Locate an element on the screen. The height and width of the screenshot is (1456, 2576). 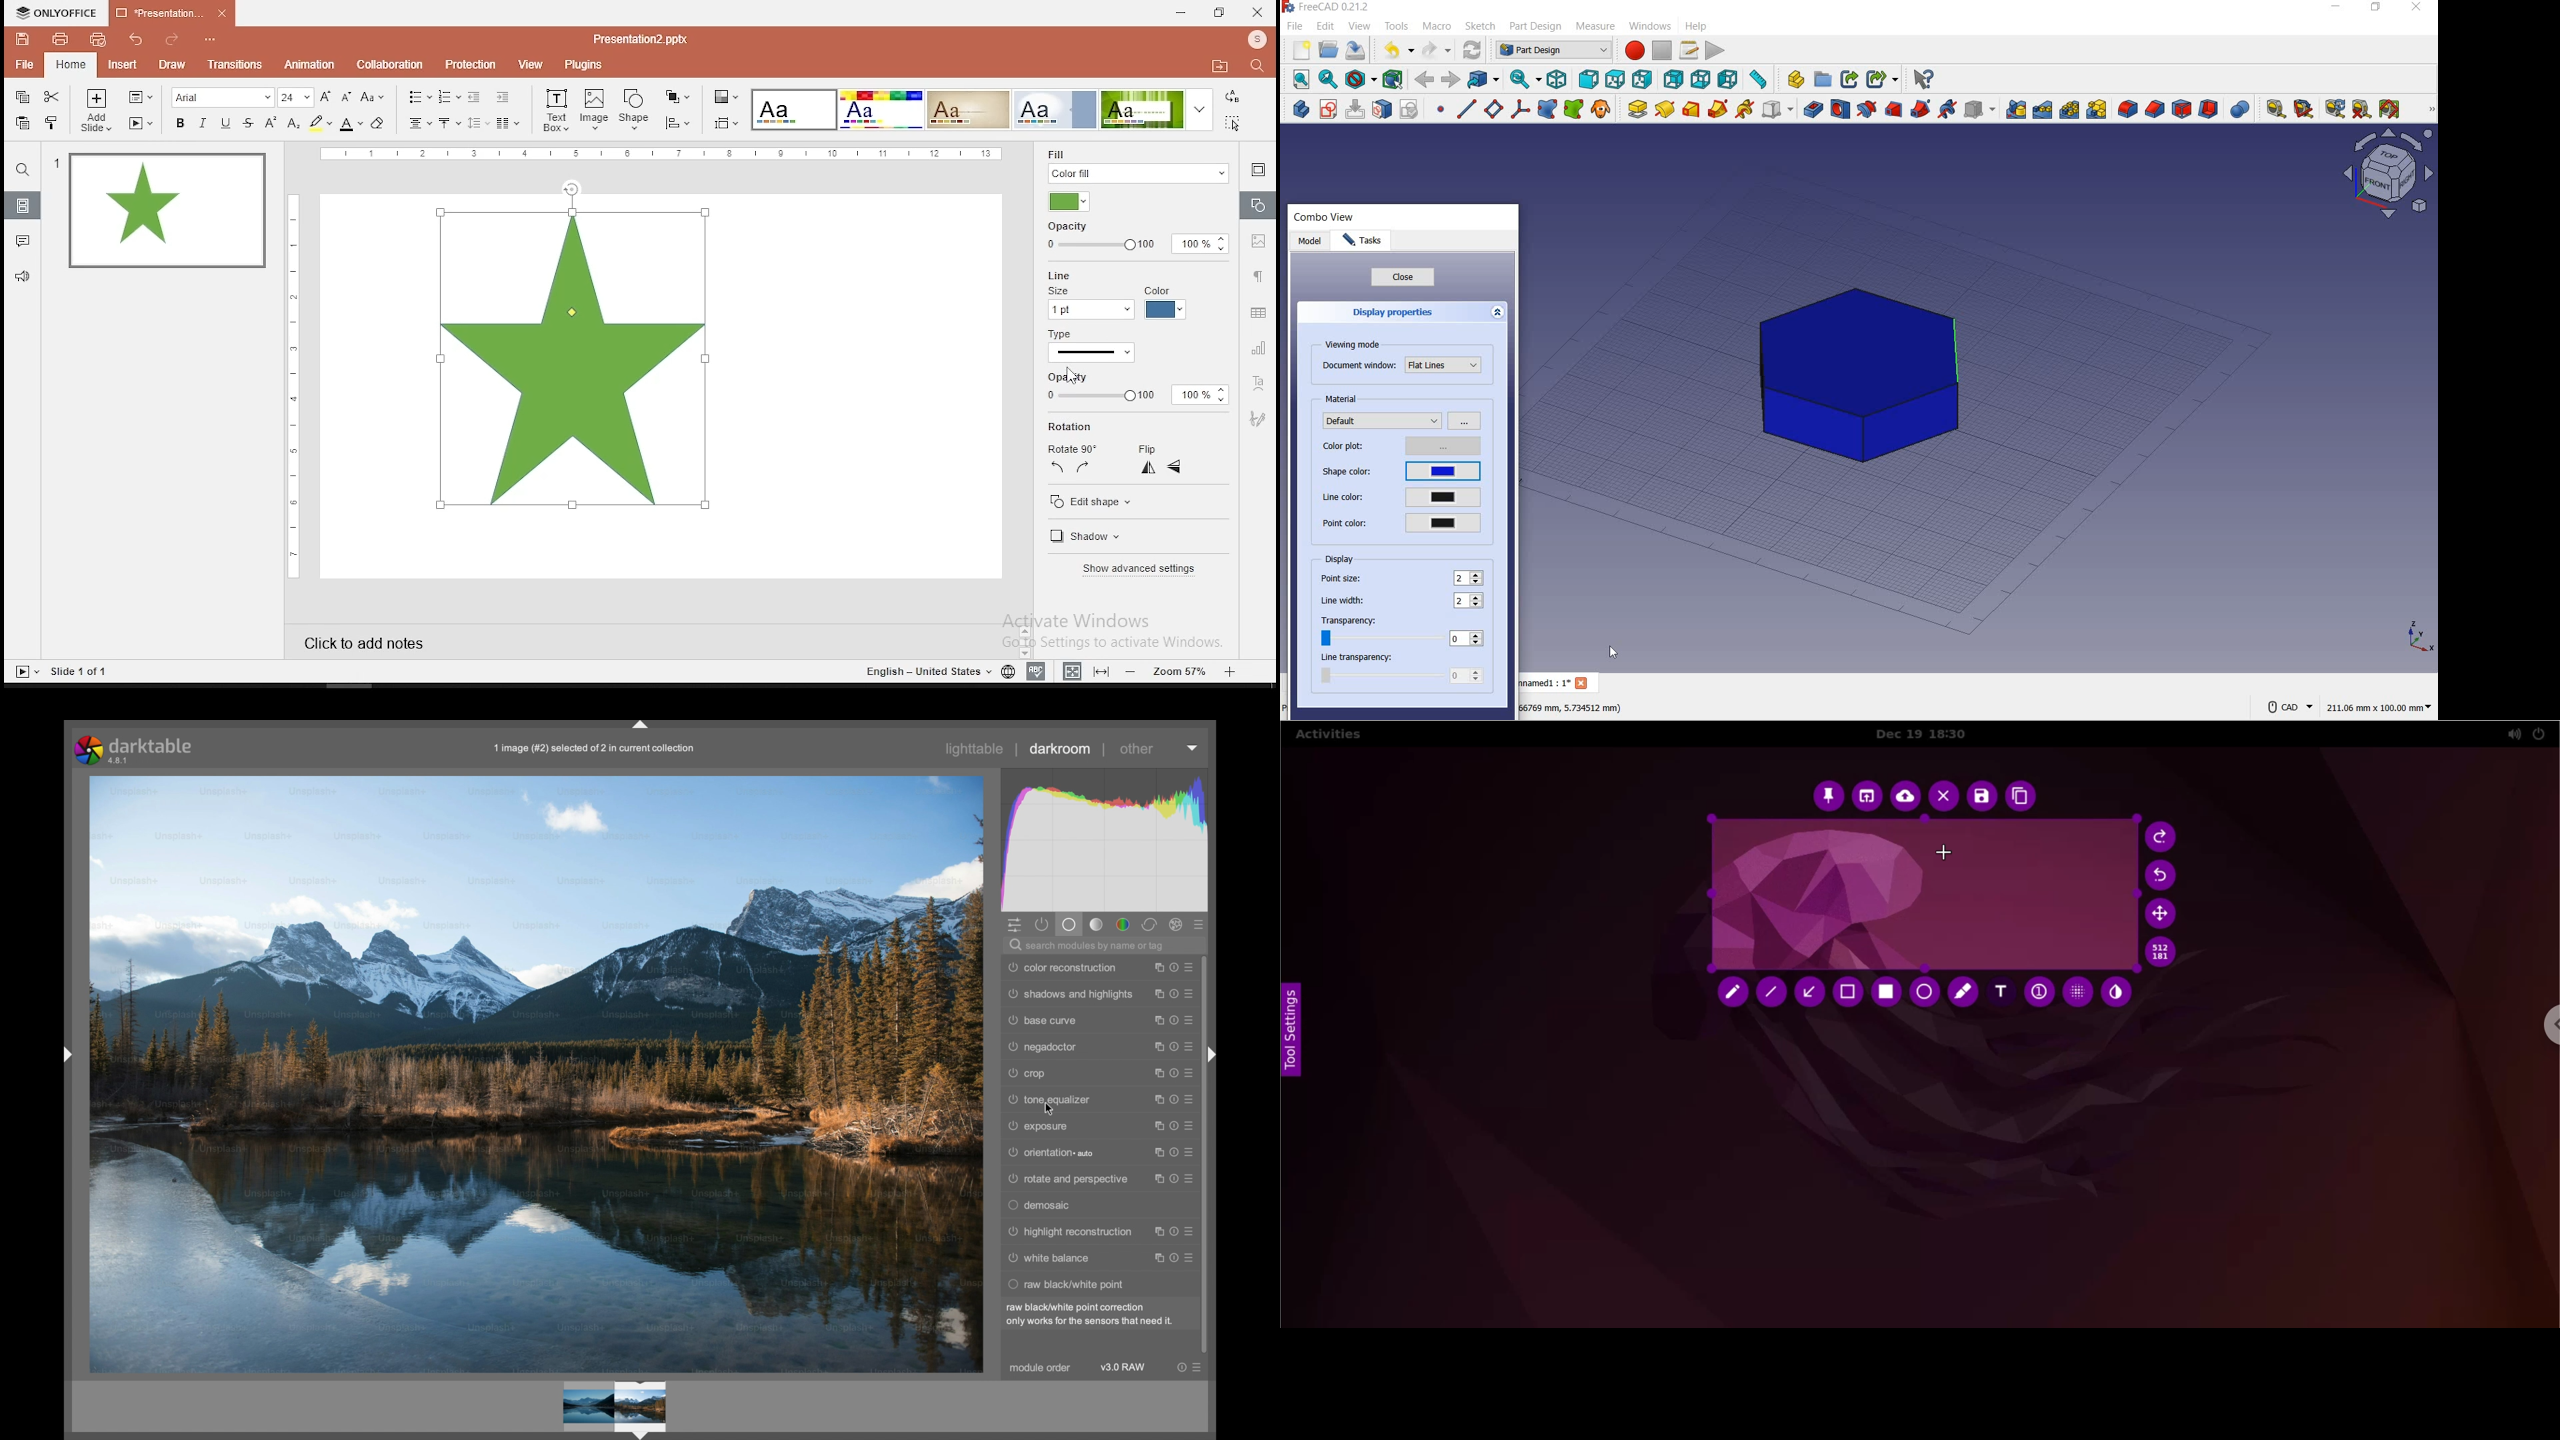
fit to width is located at coordinates (1072, 670).